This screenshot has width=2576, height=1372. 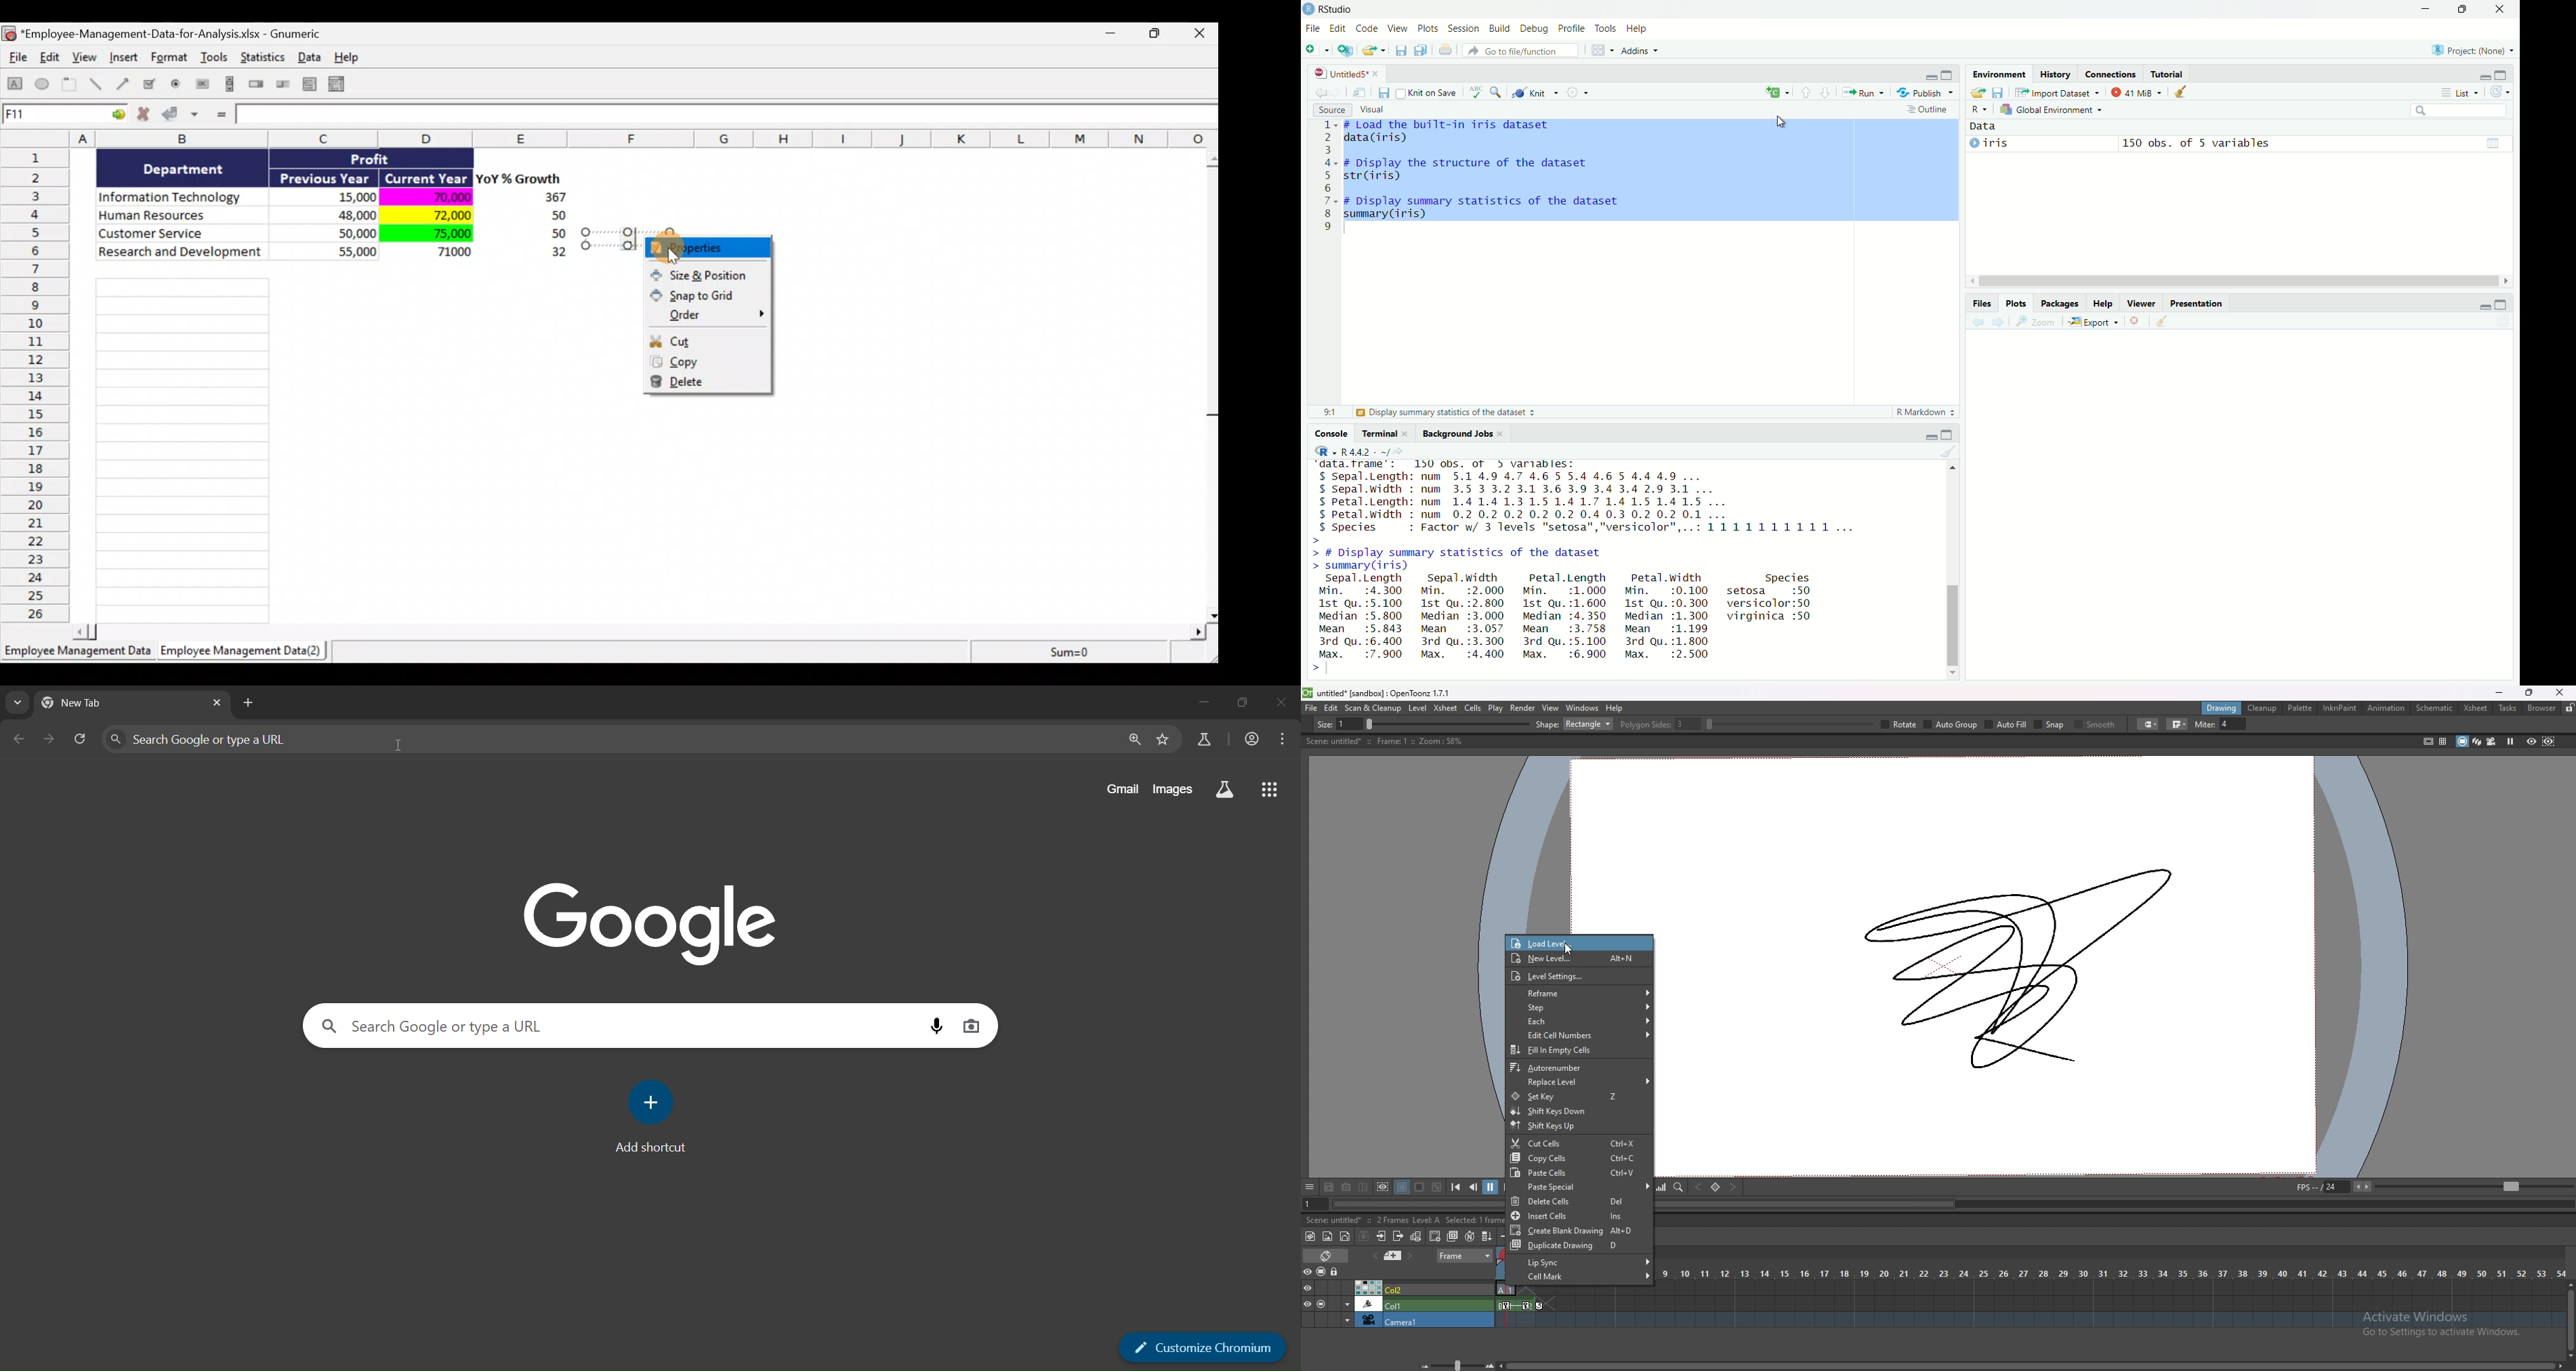 What do you see at coordinates (98, 84) in the screenshot?
I see `Create a line object` at bounding box center [98, 84].